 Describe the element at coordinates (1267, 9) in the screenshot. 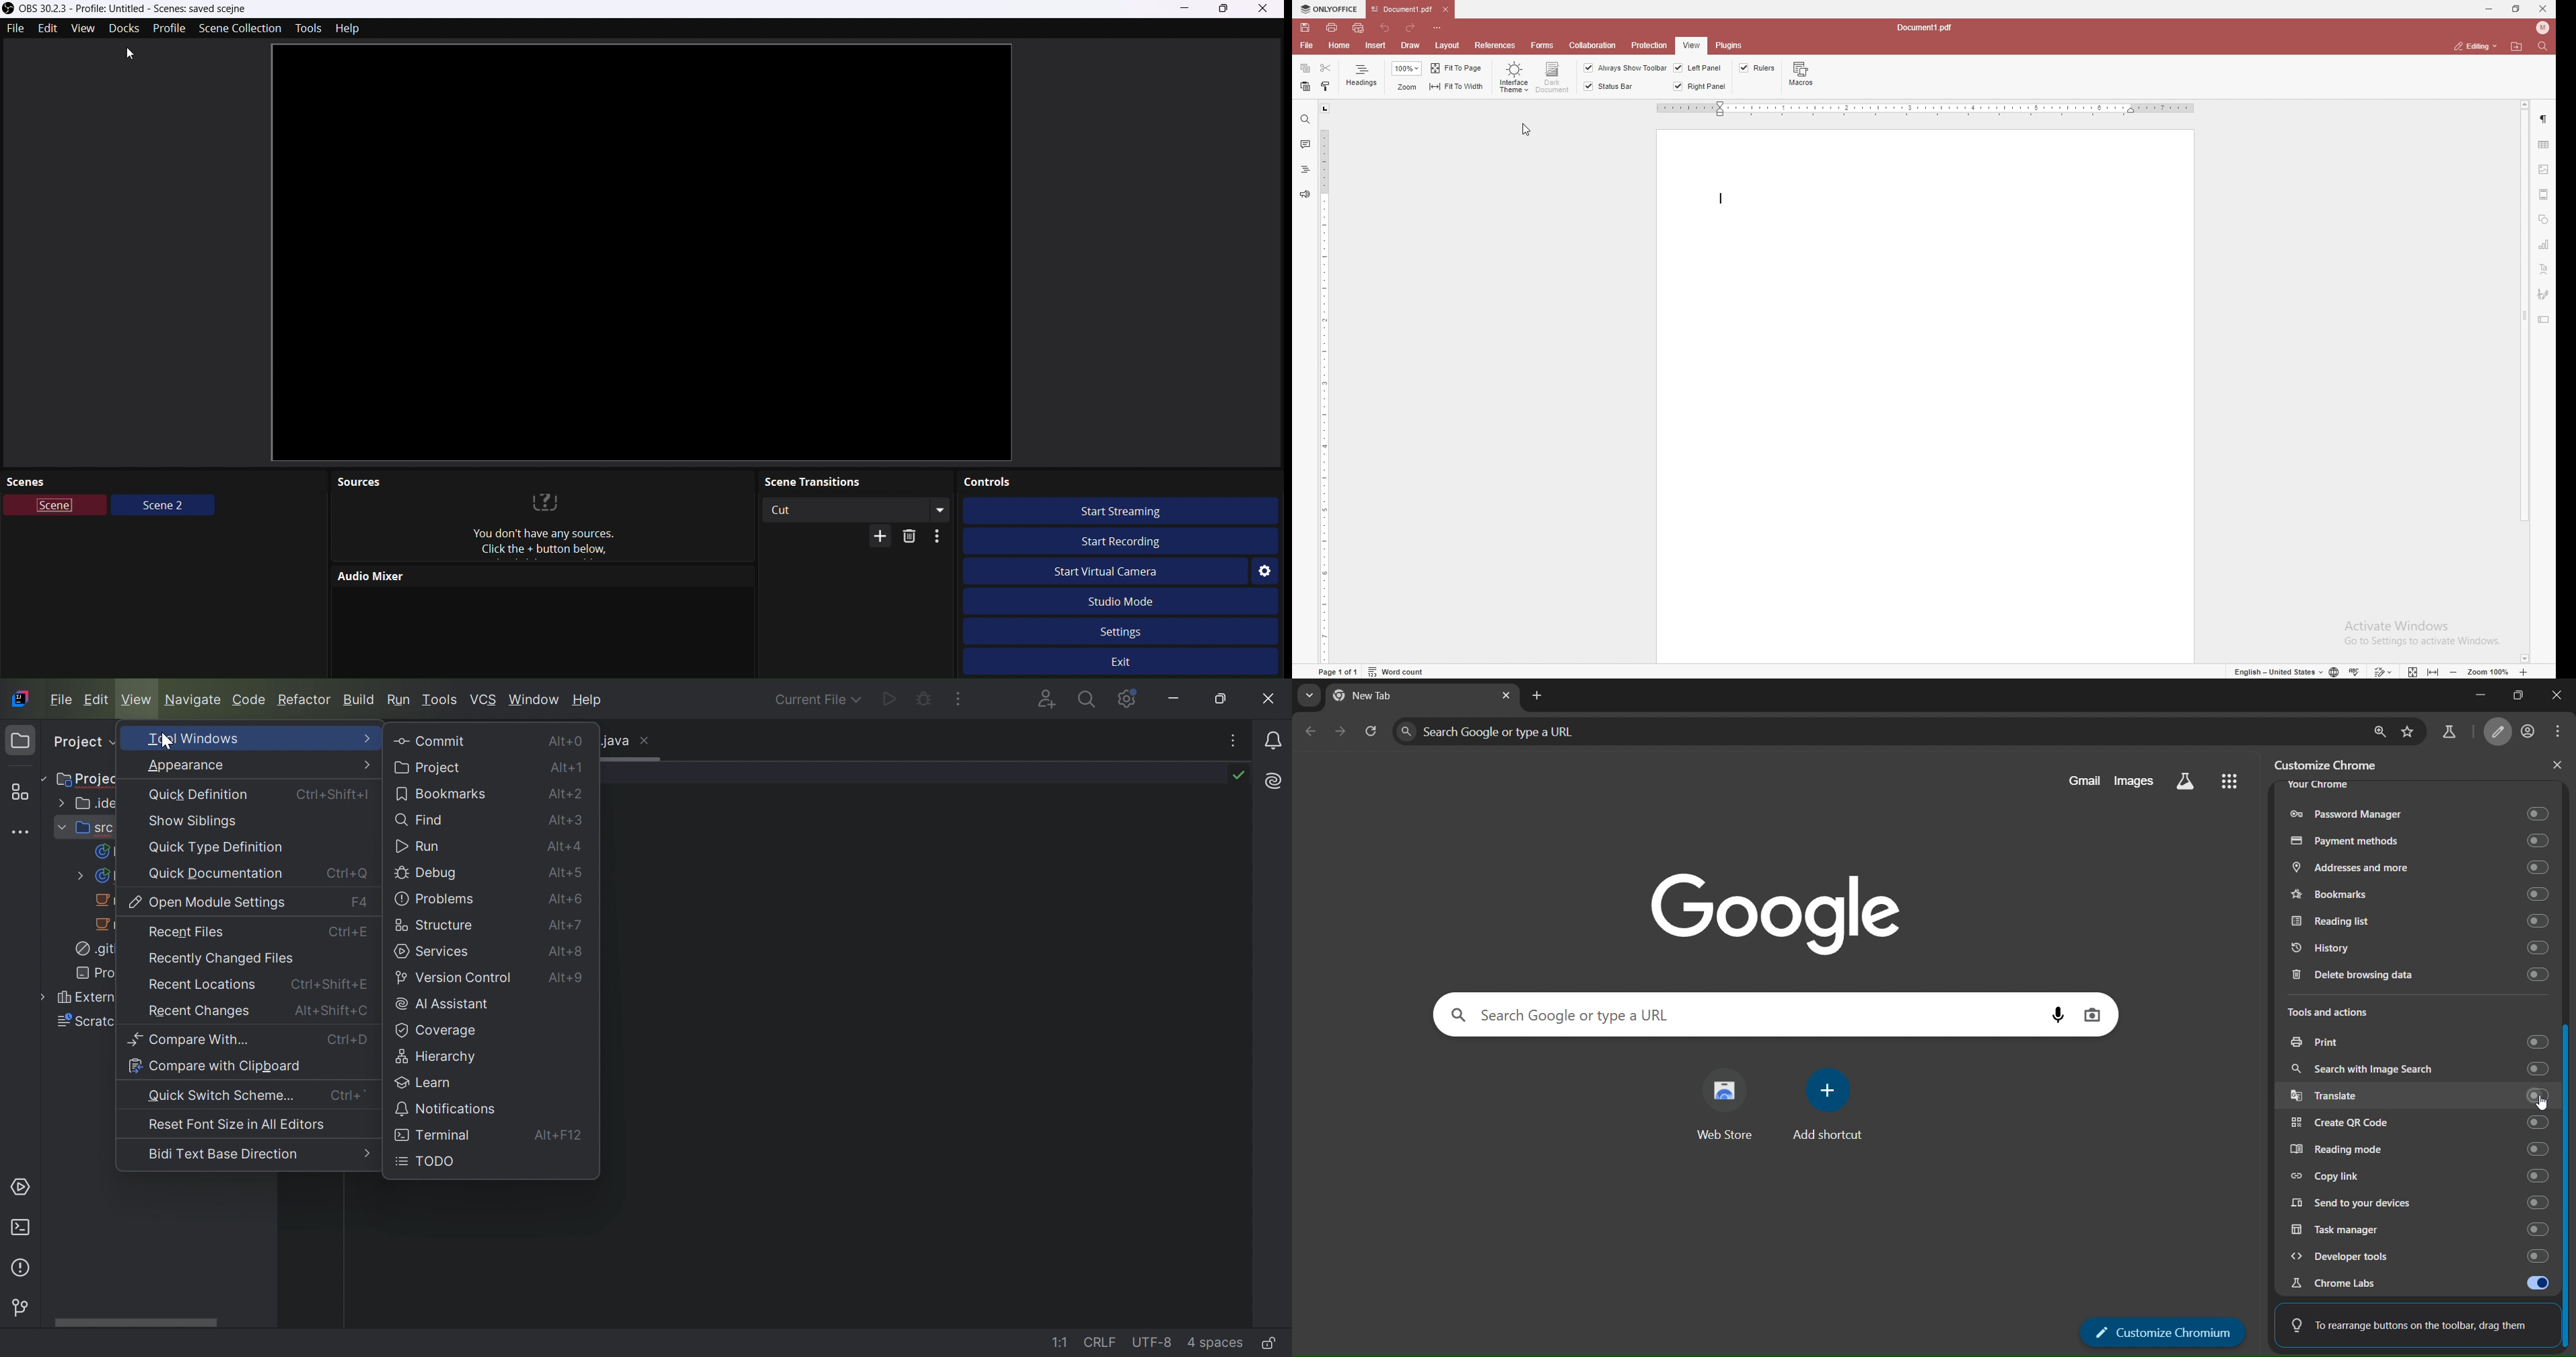

I see `Close` at that location.